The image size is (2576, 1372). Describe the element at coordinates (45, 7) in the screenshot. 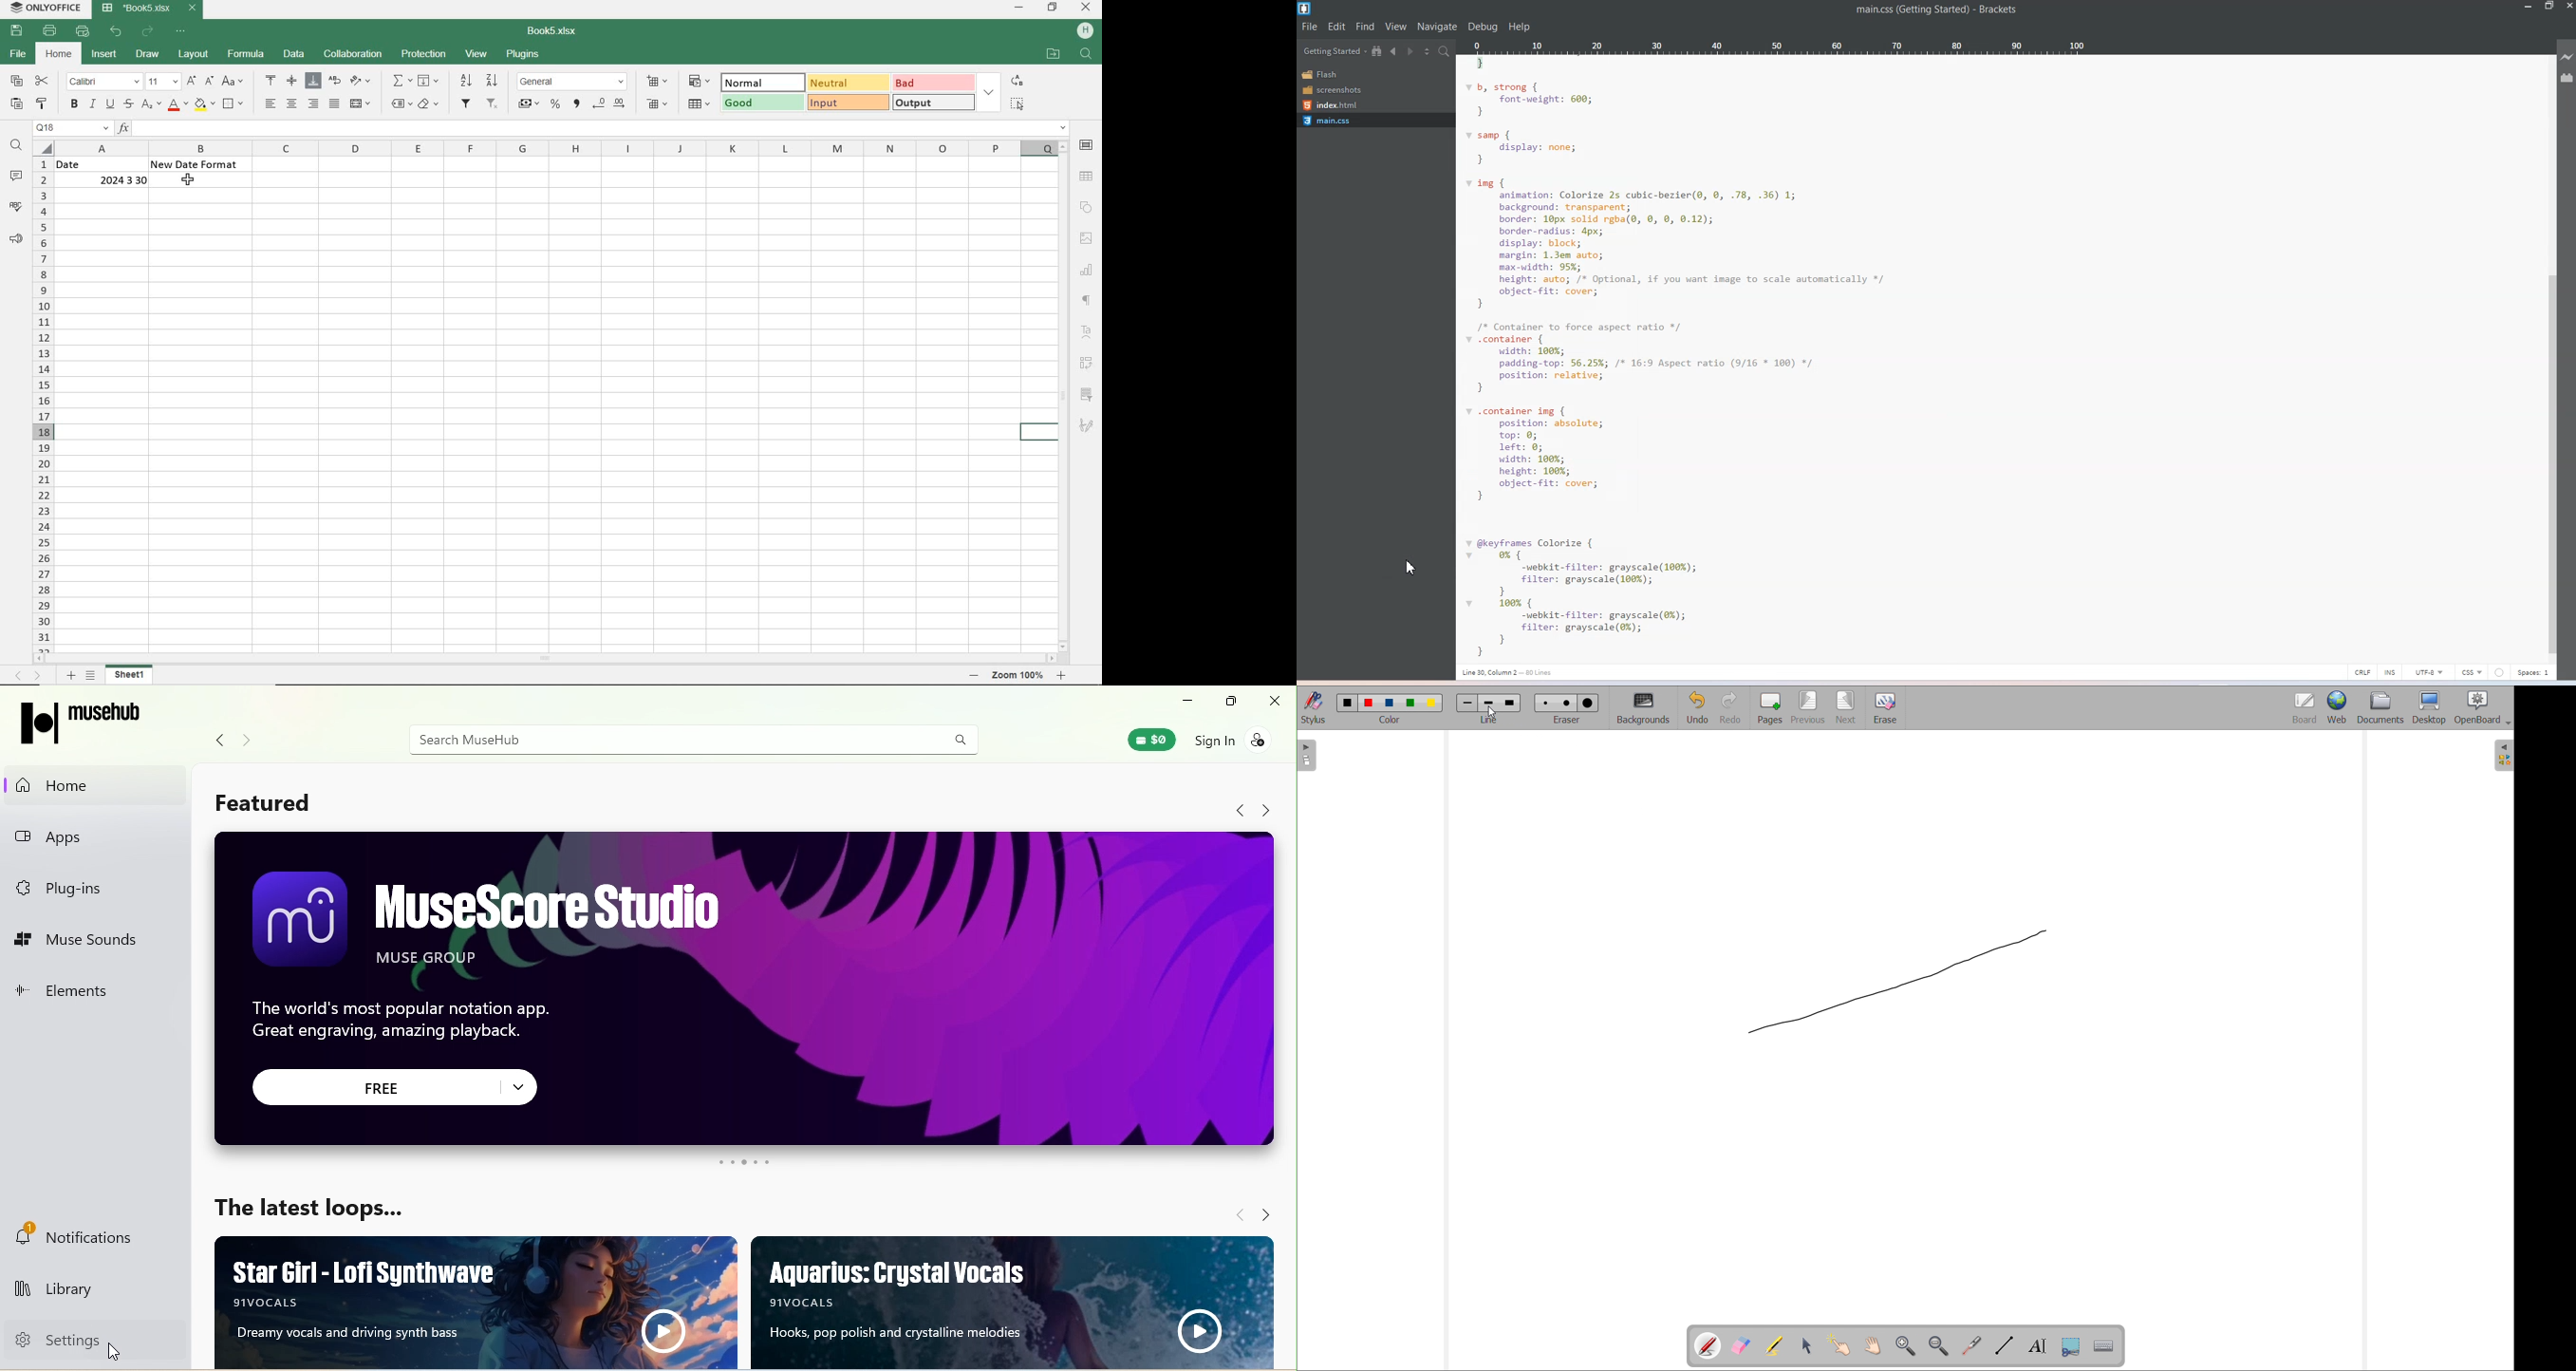

I see `SYSTEM NAME` at that location.